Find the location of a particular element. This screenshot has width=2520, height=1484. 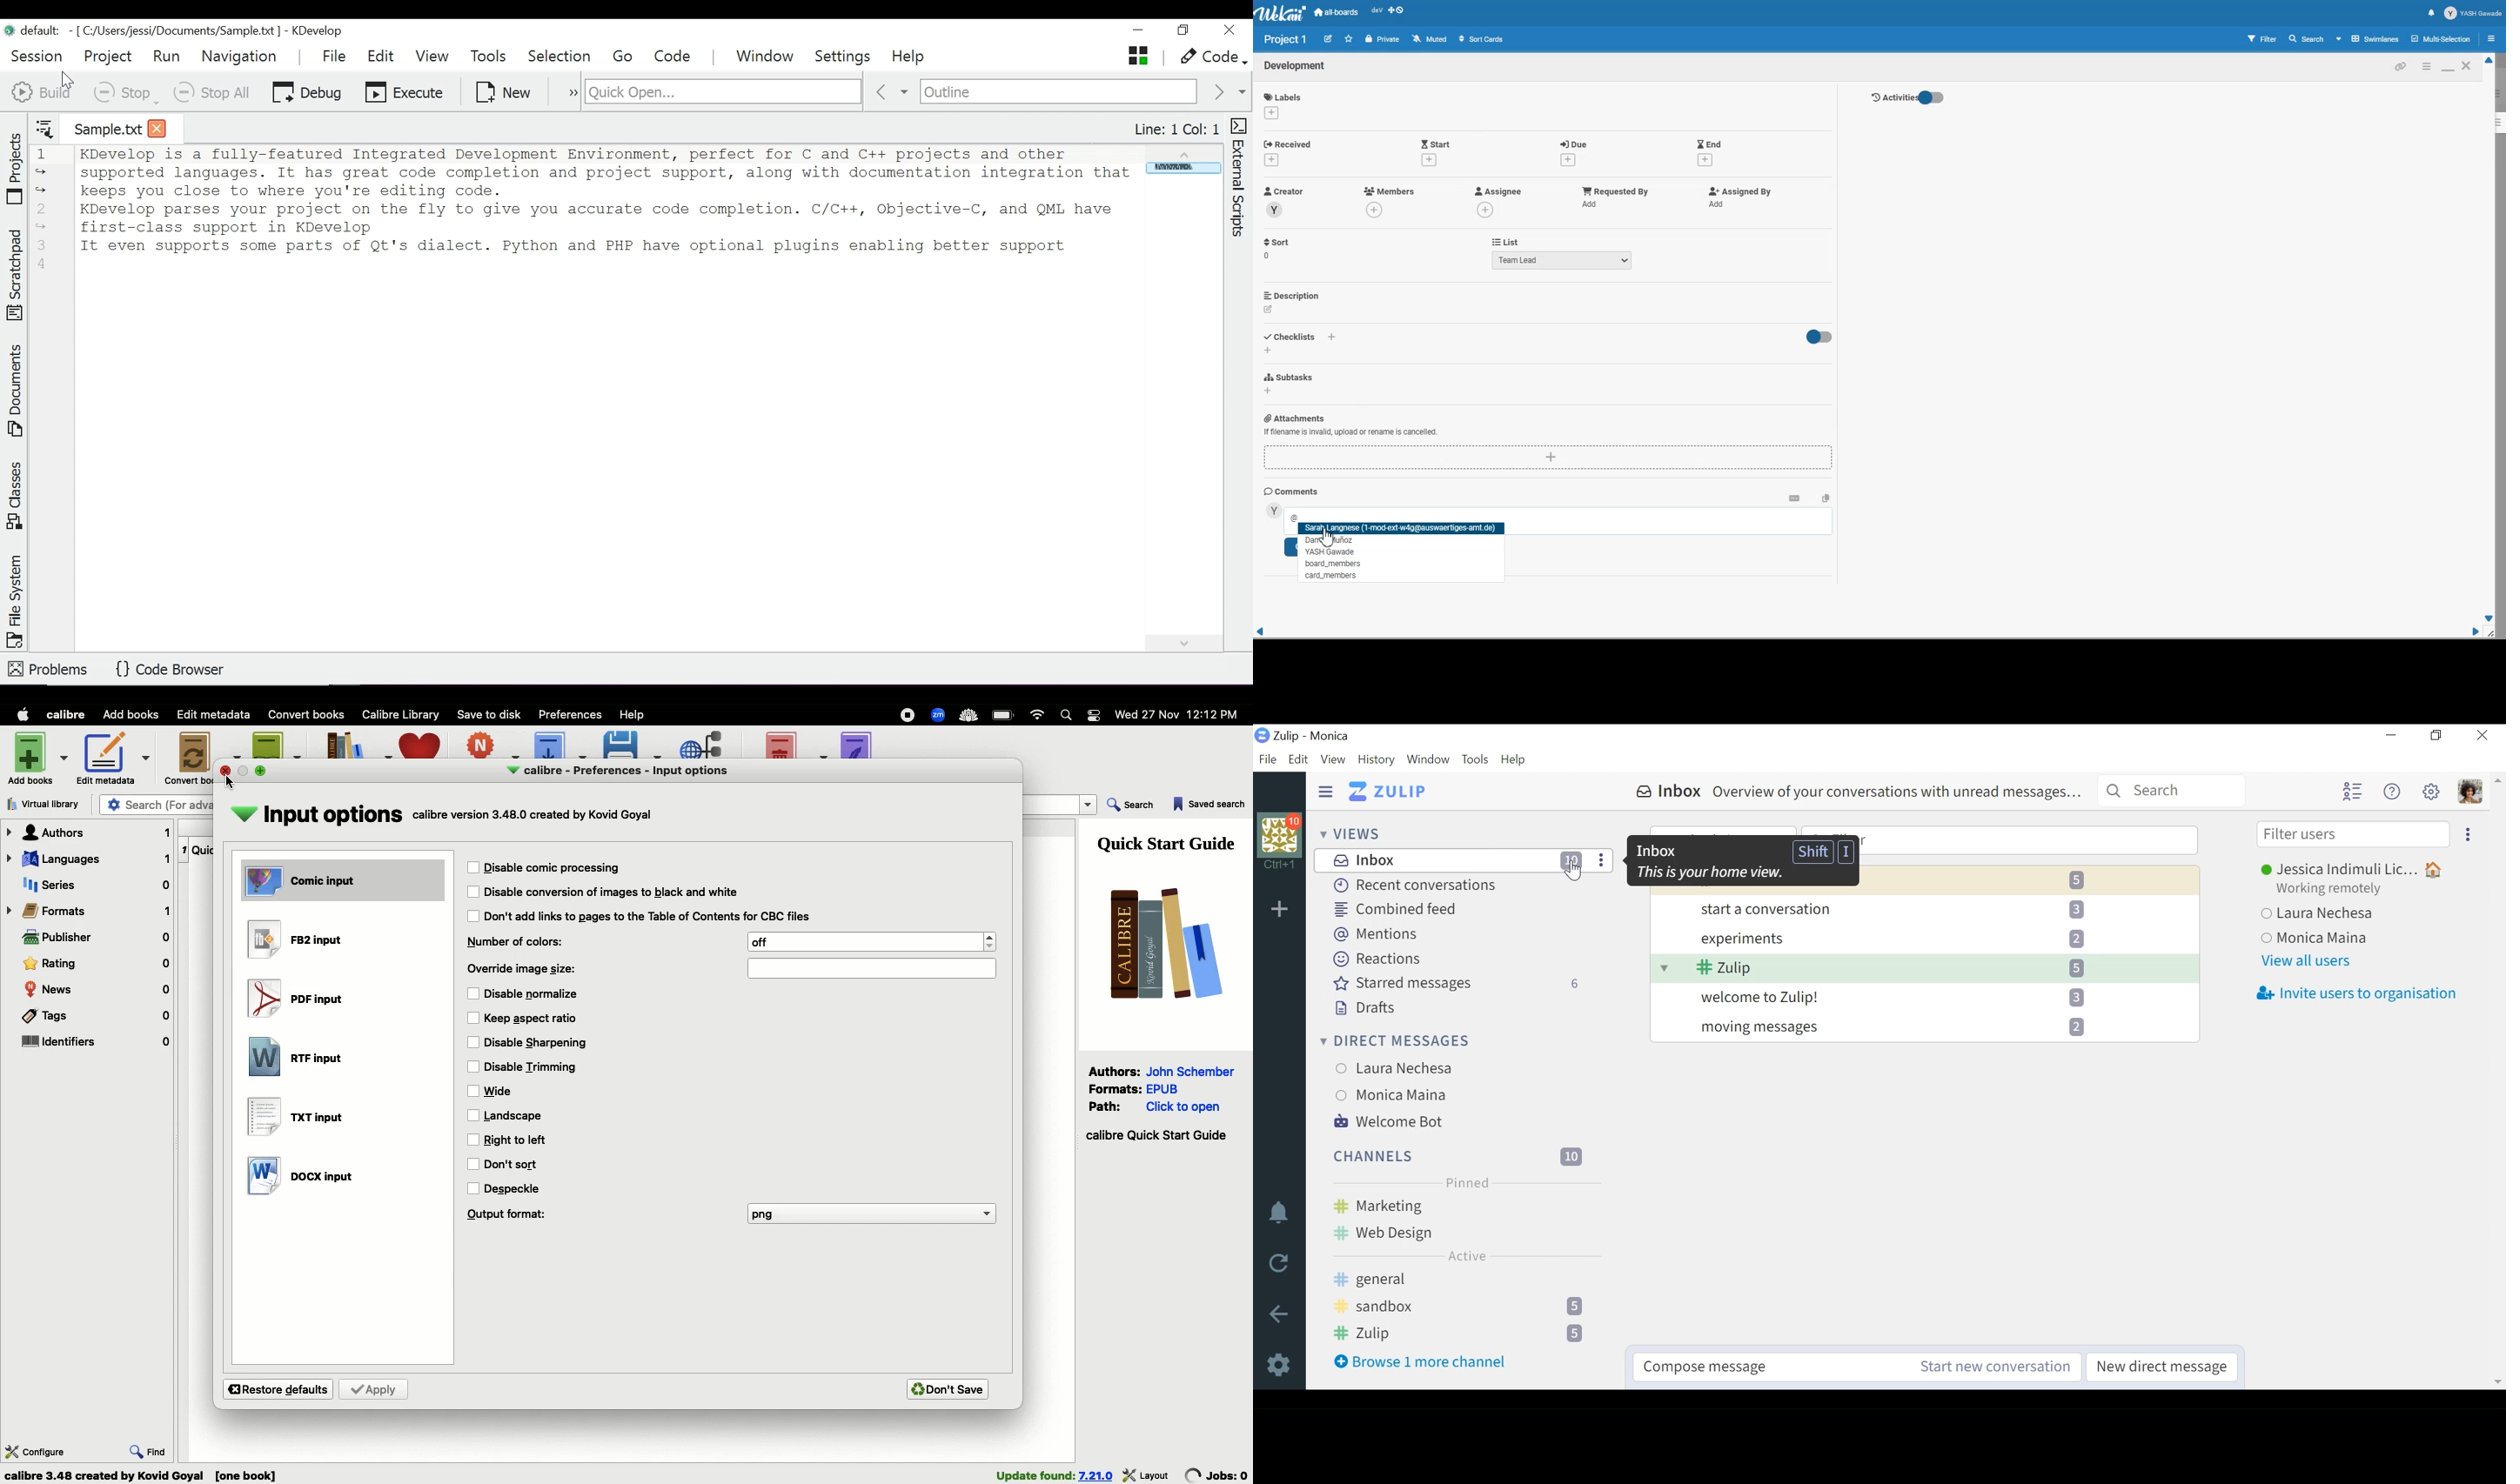

tag People is located at coordinates (1334, 574).